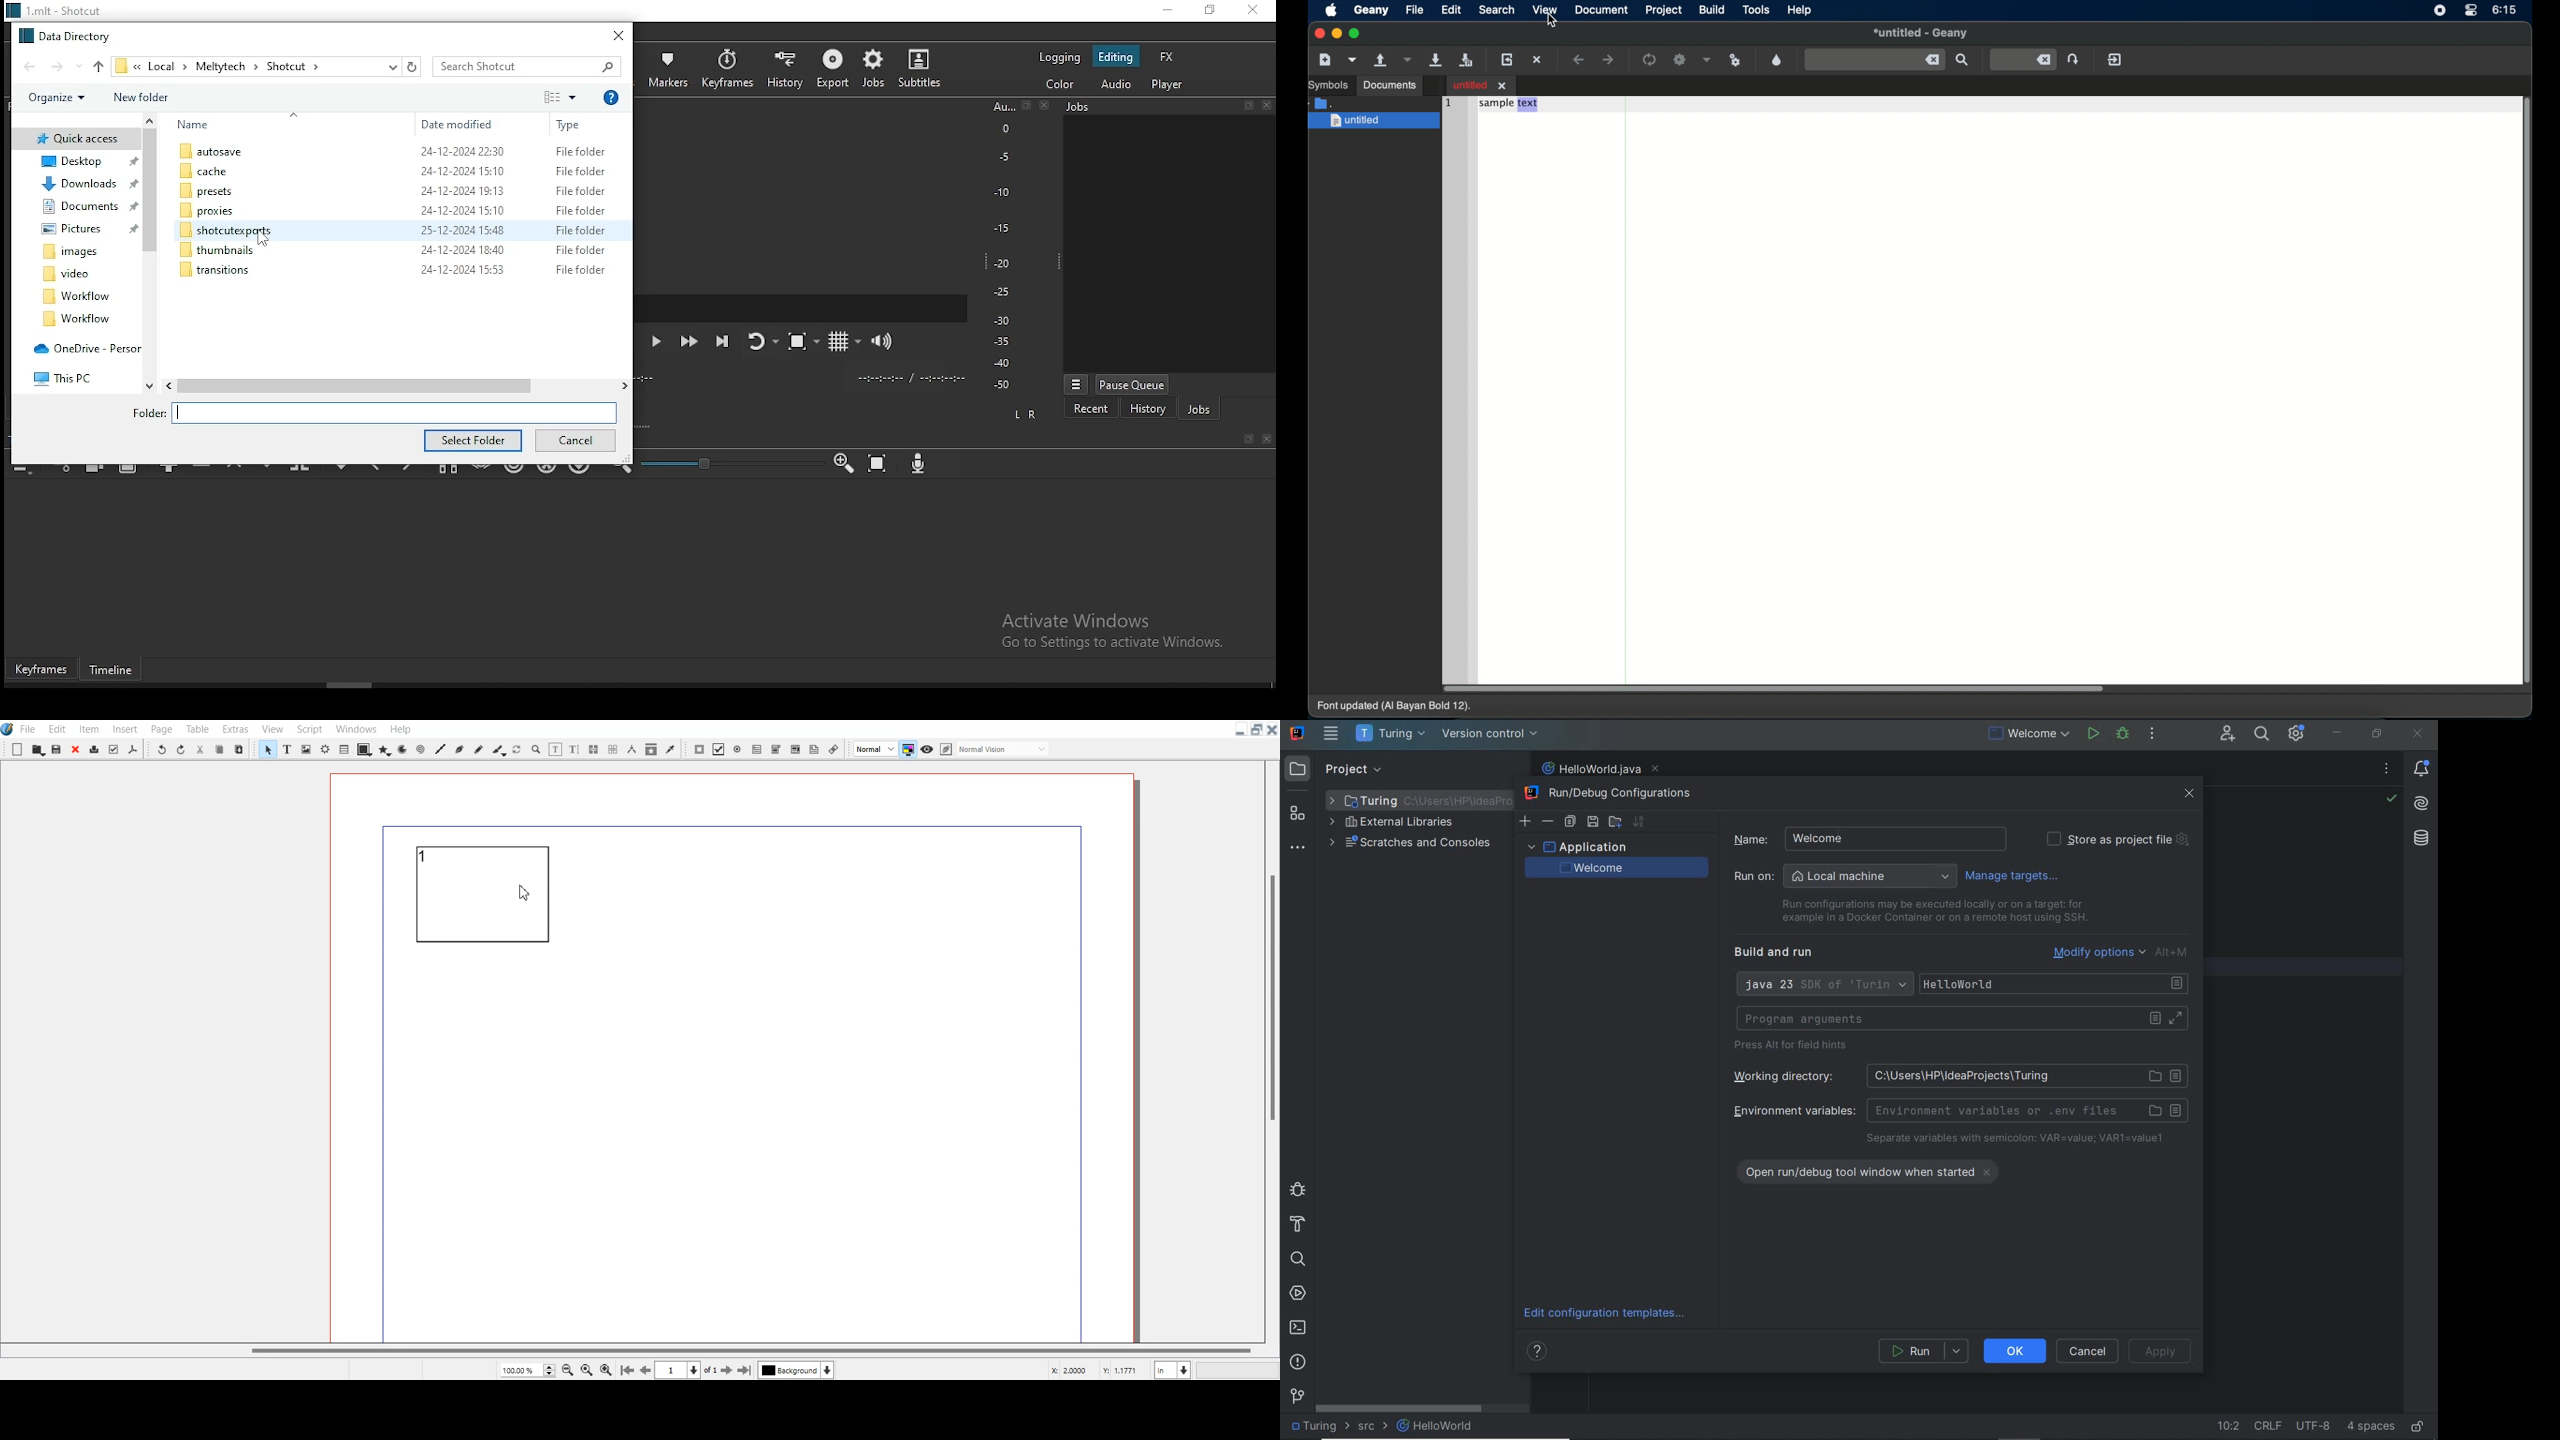  Describe the element at coordinates (267, 749) in the screenshot. I see `Select Item` at that location.